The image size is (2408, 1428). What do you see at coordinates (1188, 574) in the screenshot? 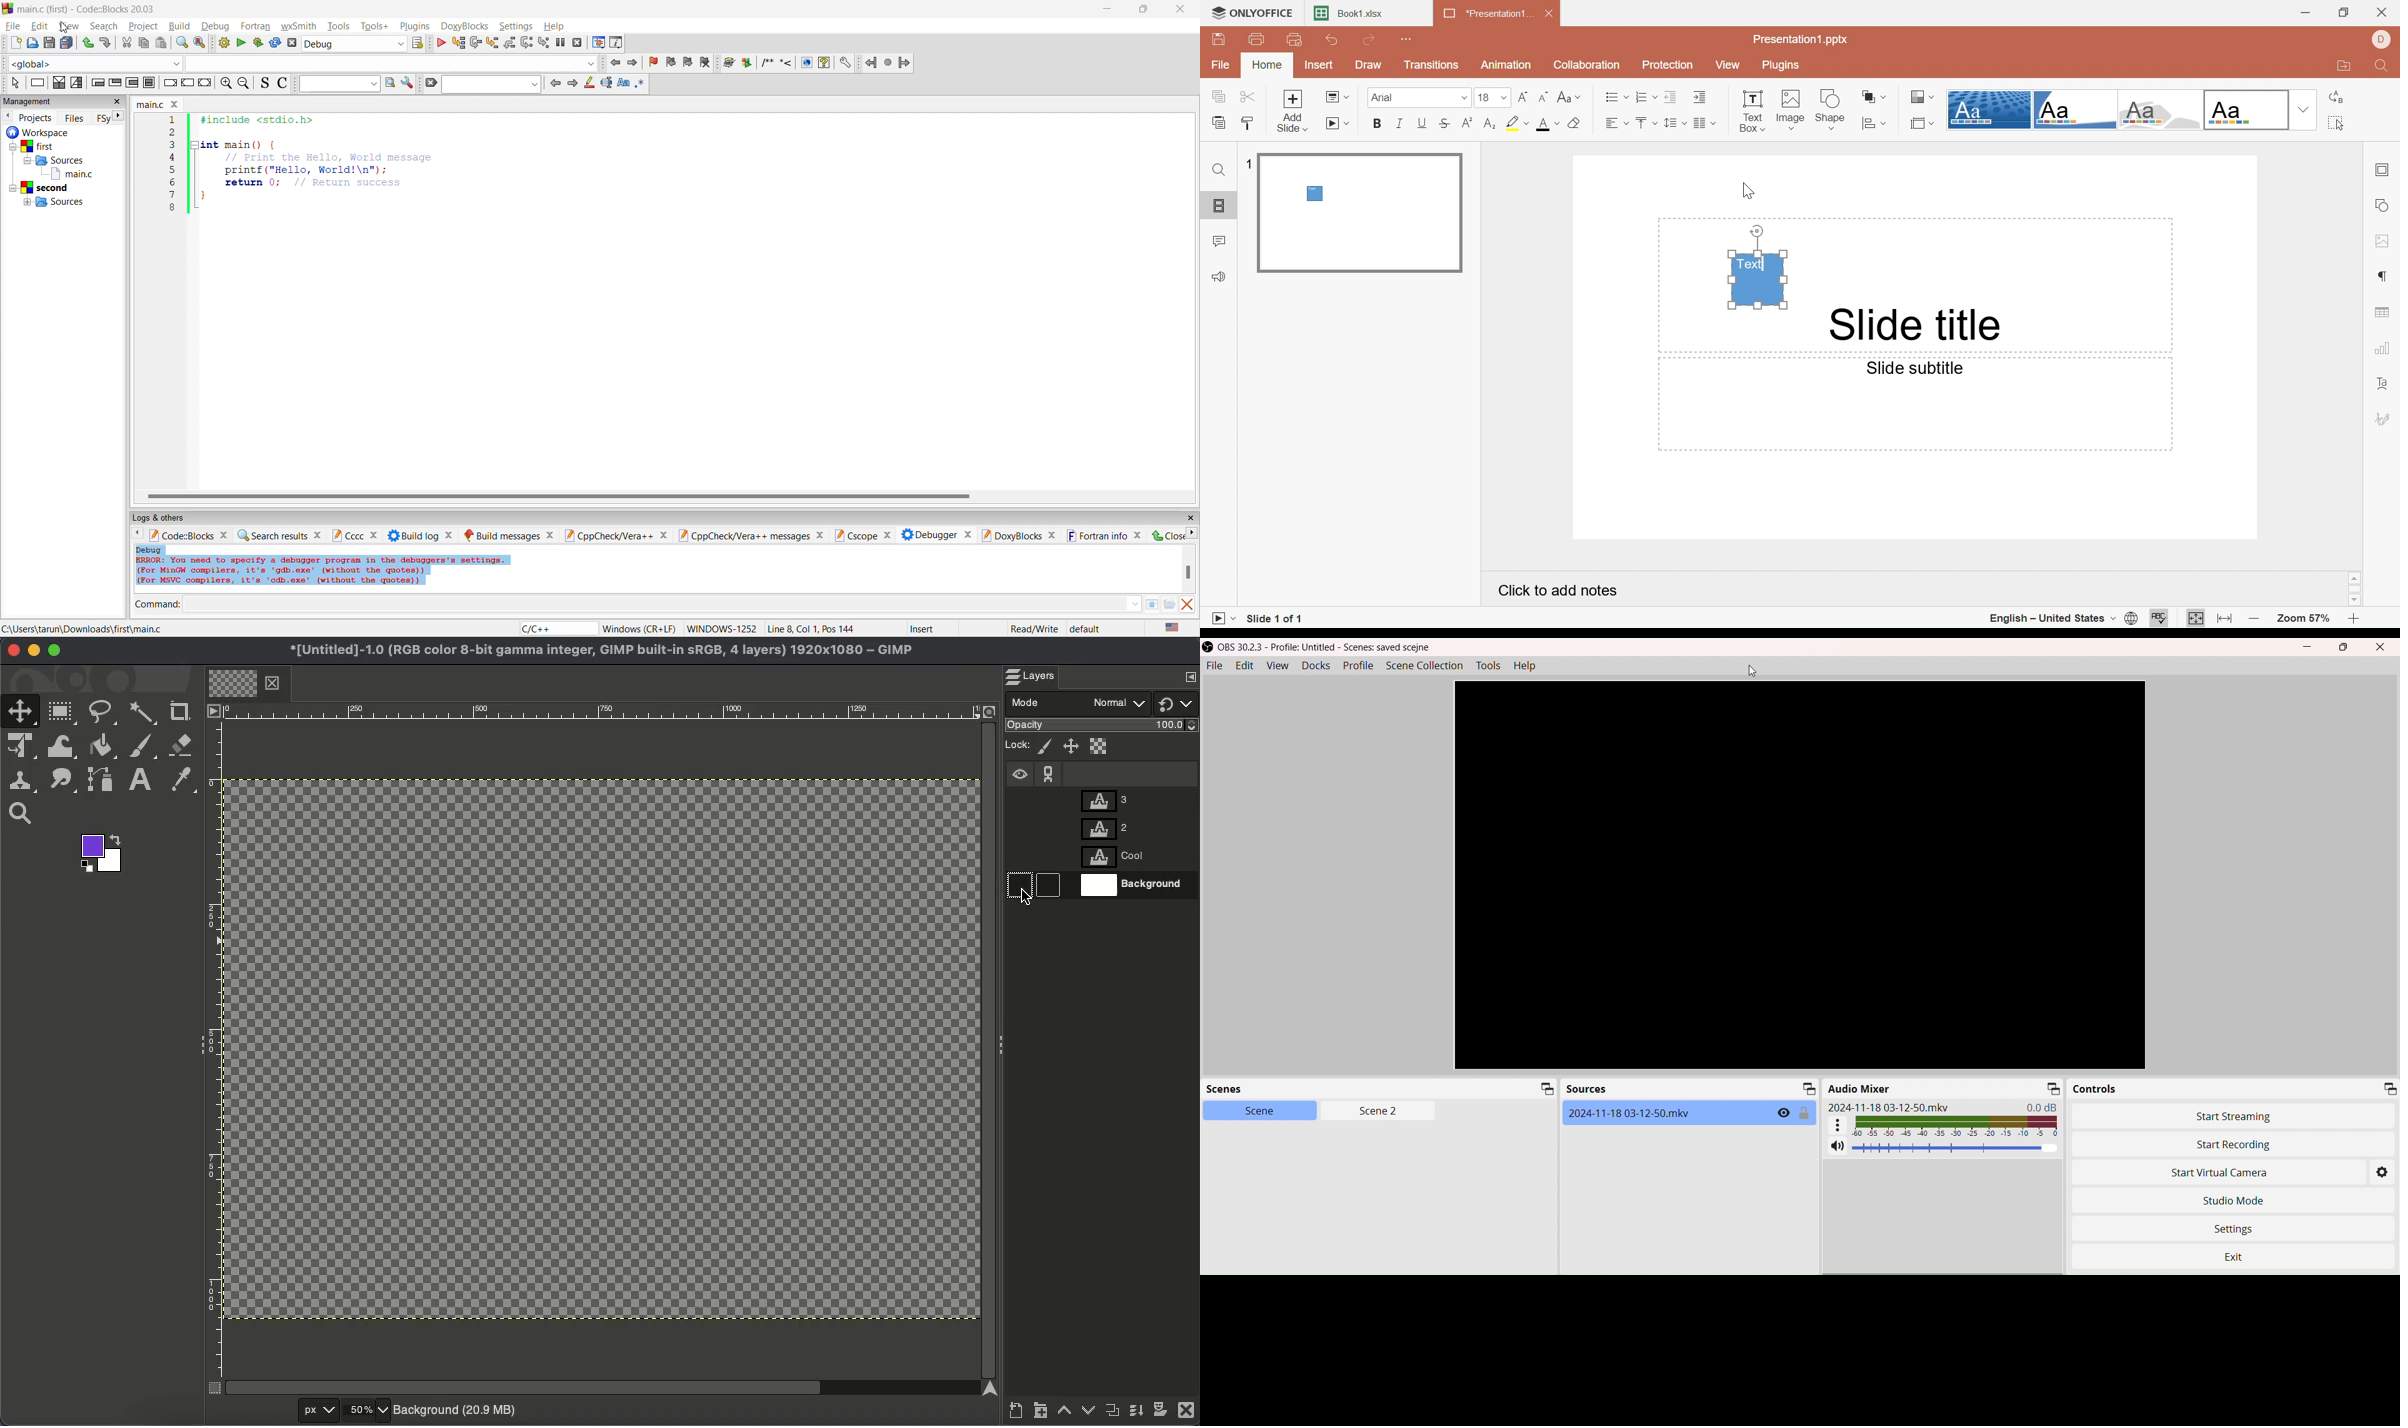
I see `vertical scroll bar` at bounding box center [1188, 574].